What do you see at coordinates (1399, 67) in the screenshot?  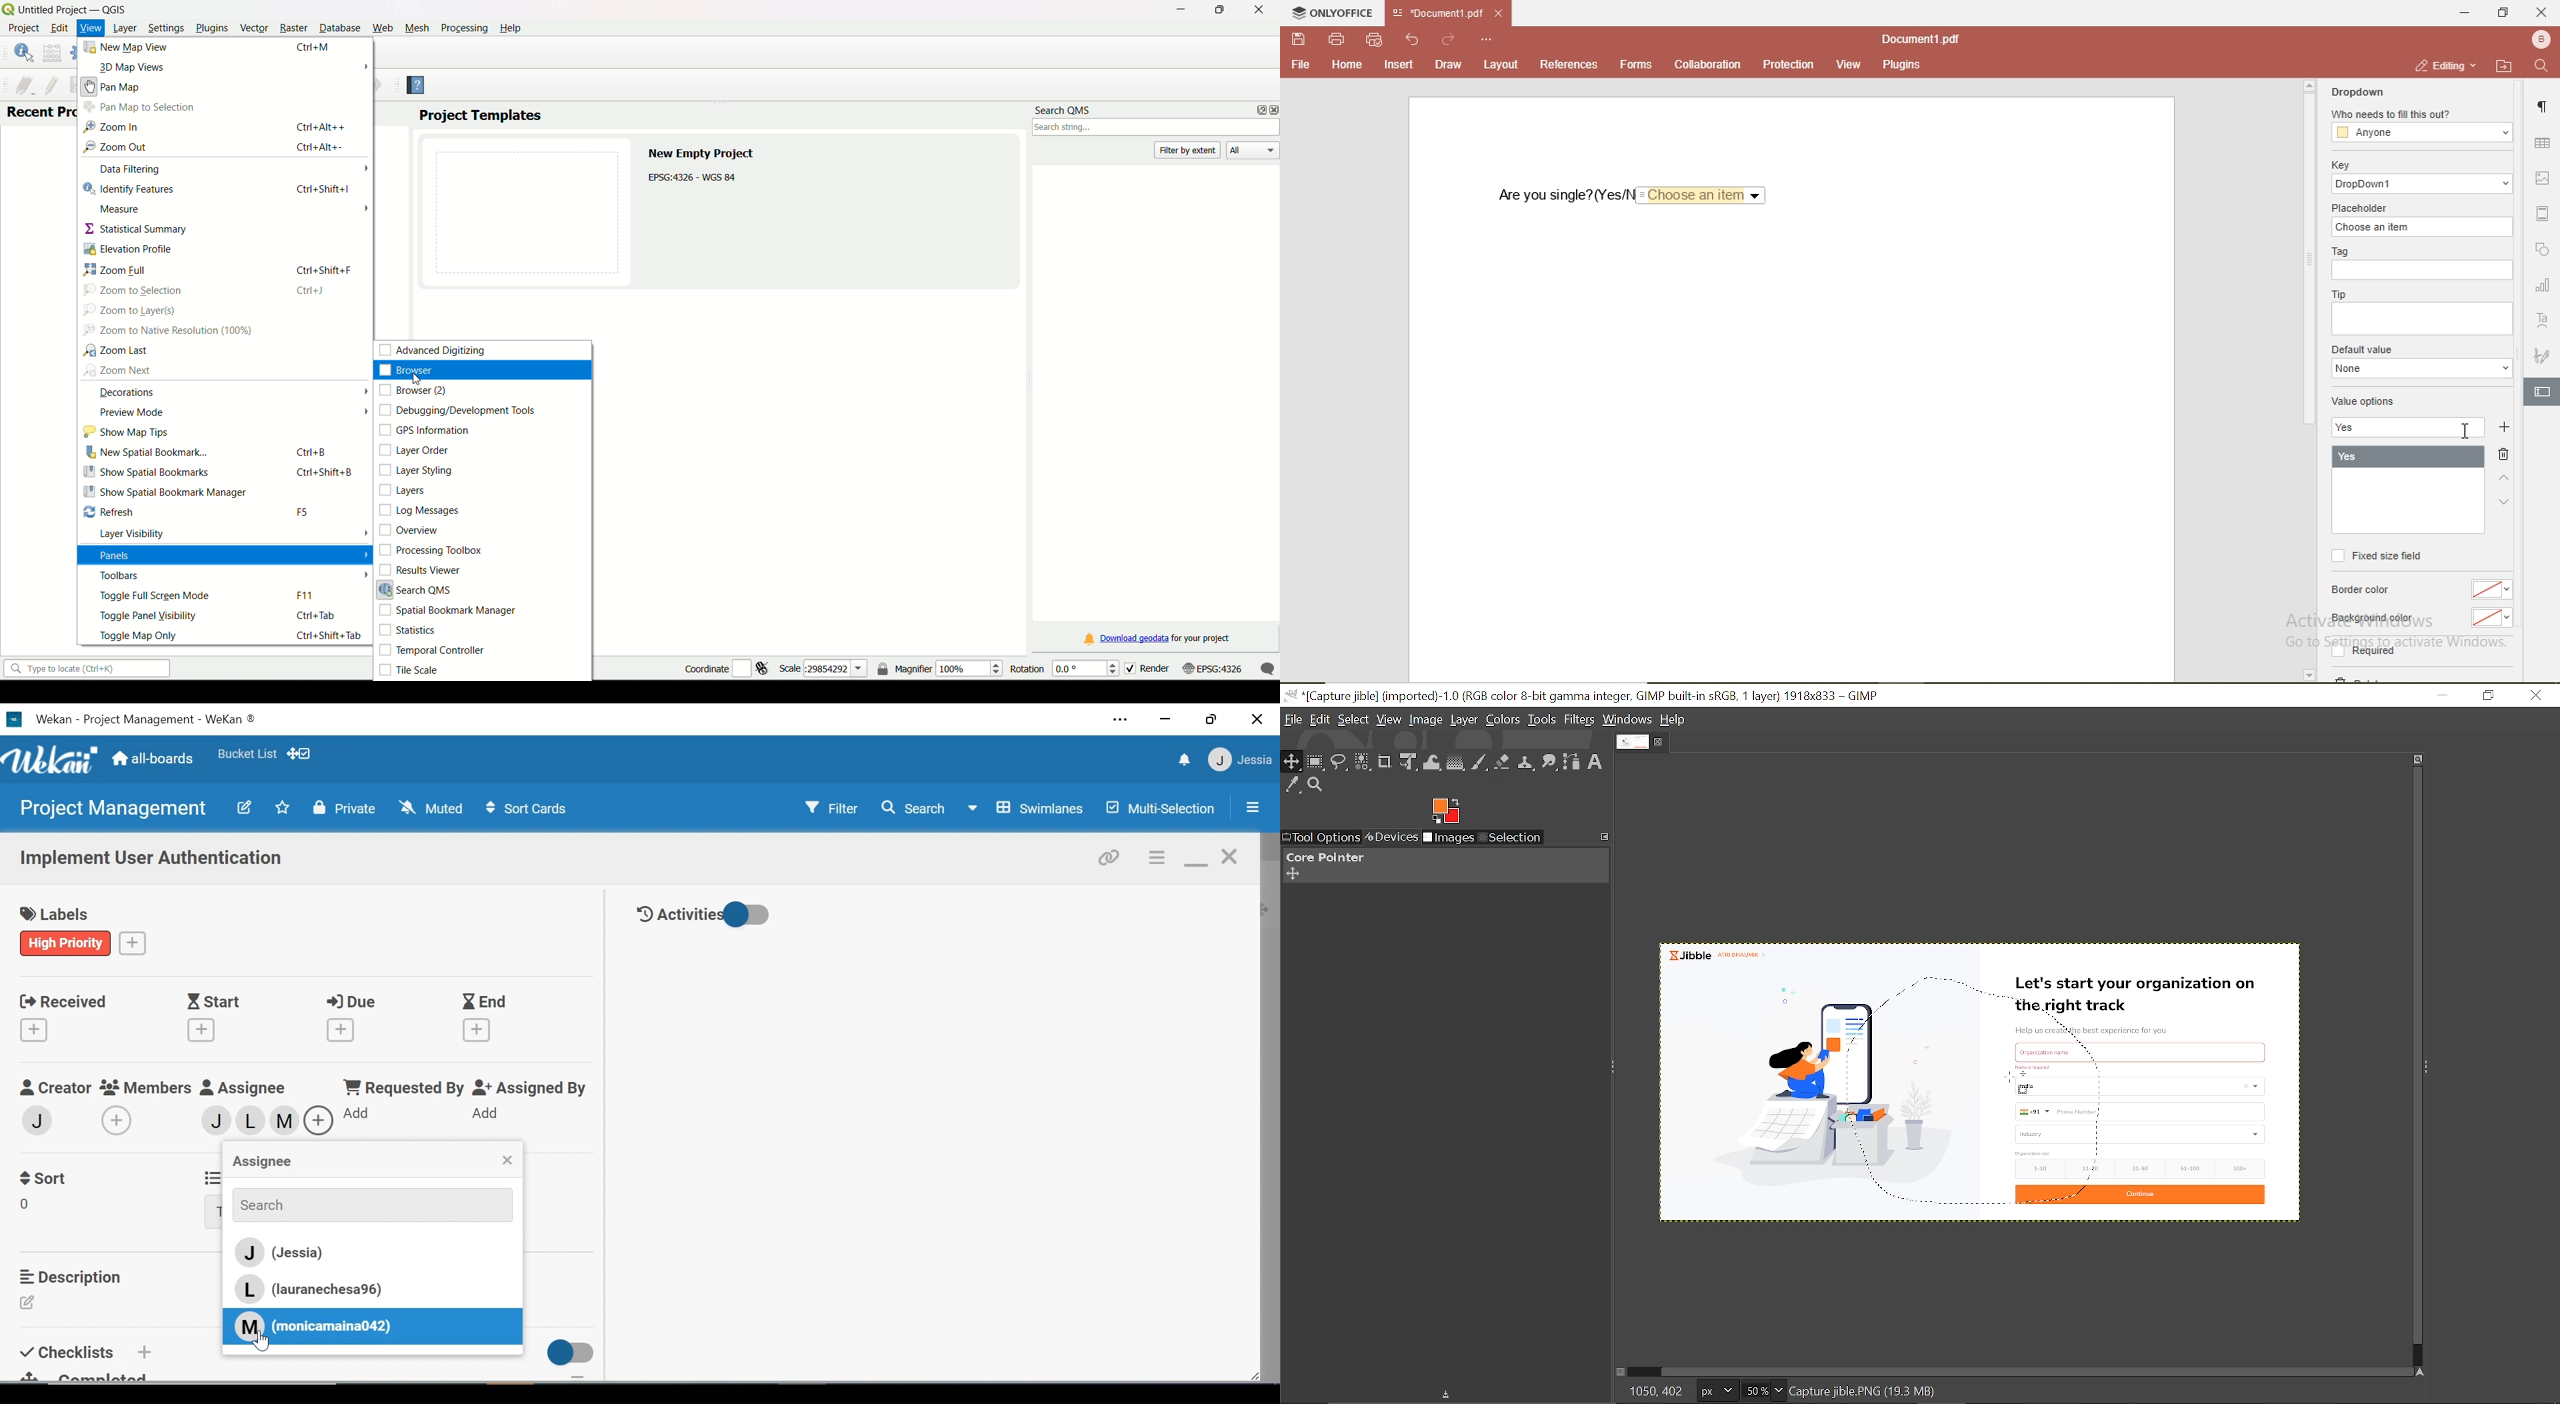 I see `insert` at bounding box center [1399, 67].